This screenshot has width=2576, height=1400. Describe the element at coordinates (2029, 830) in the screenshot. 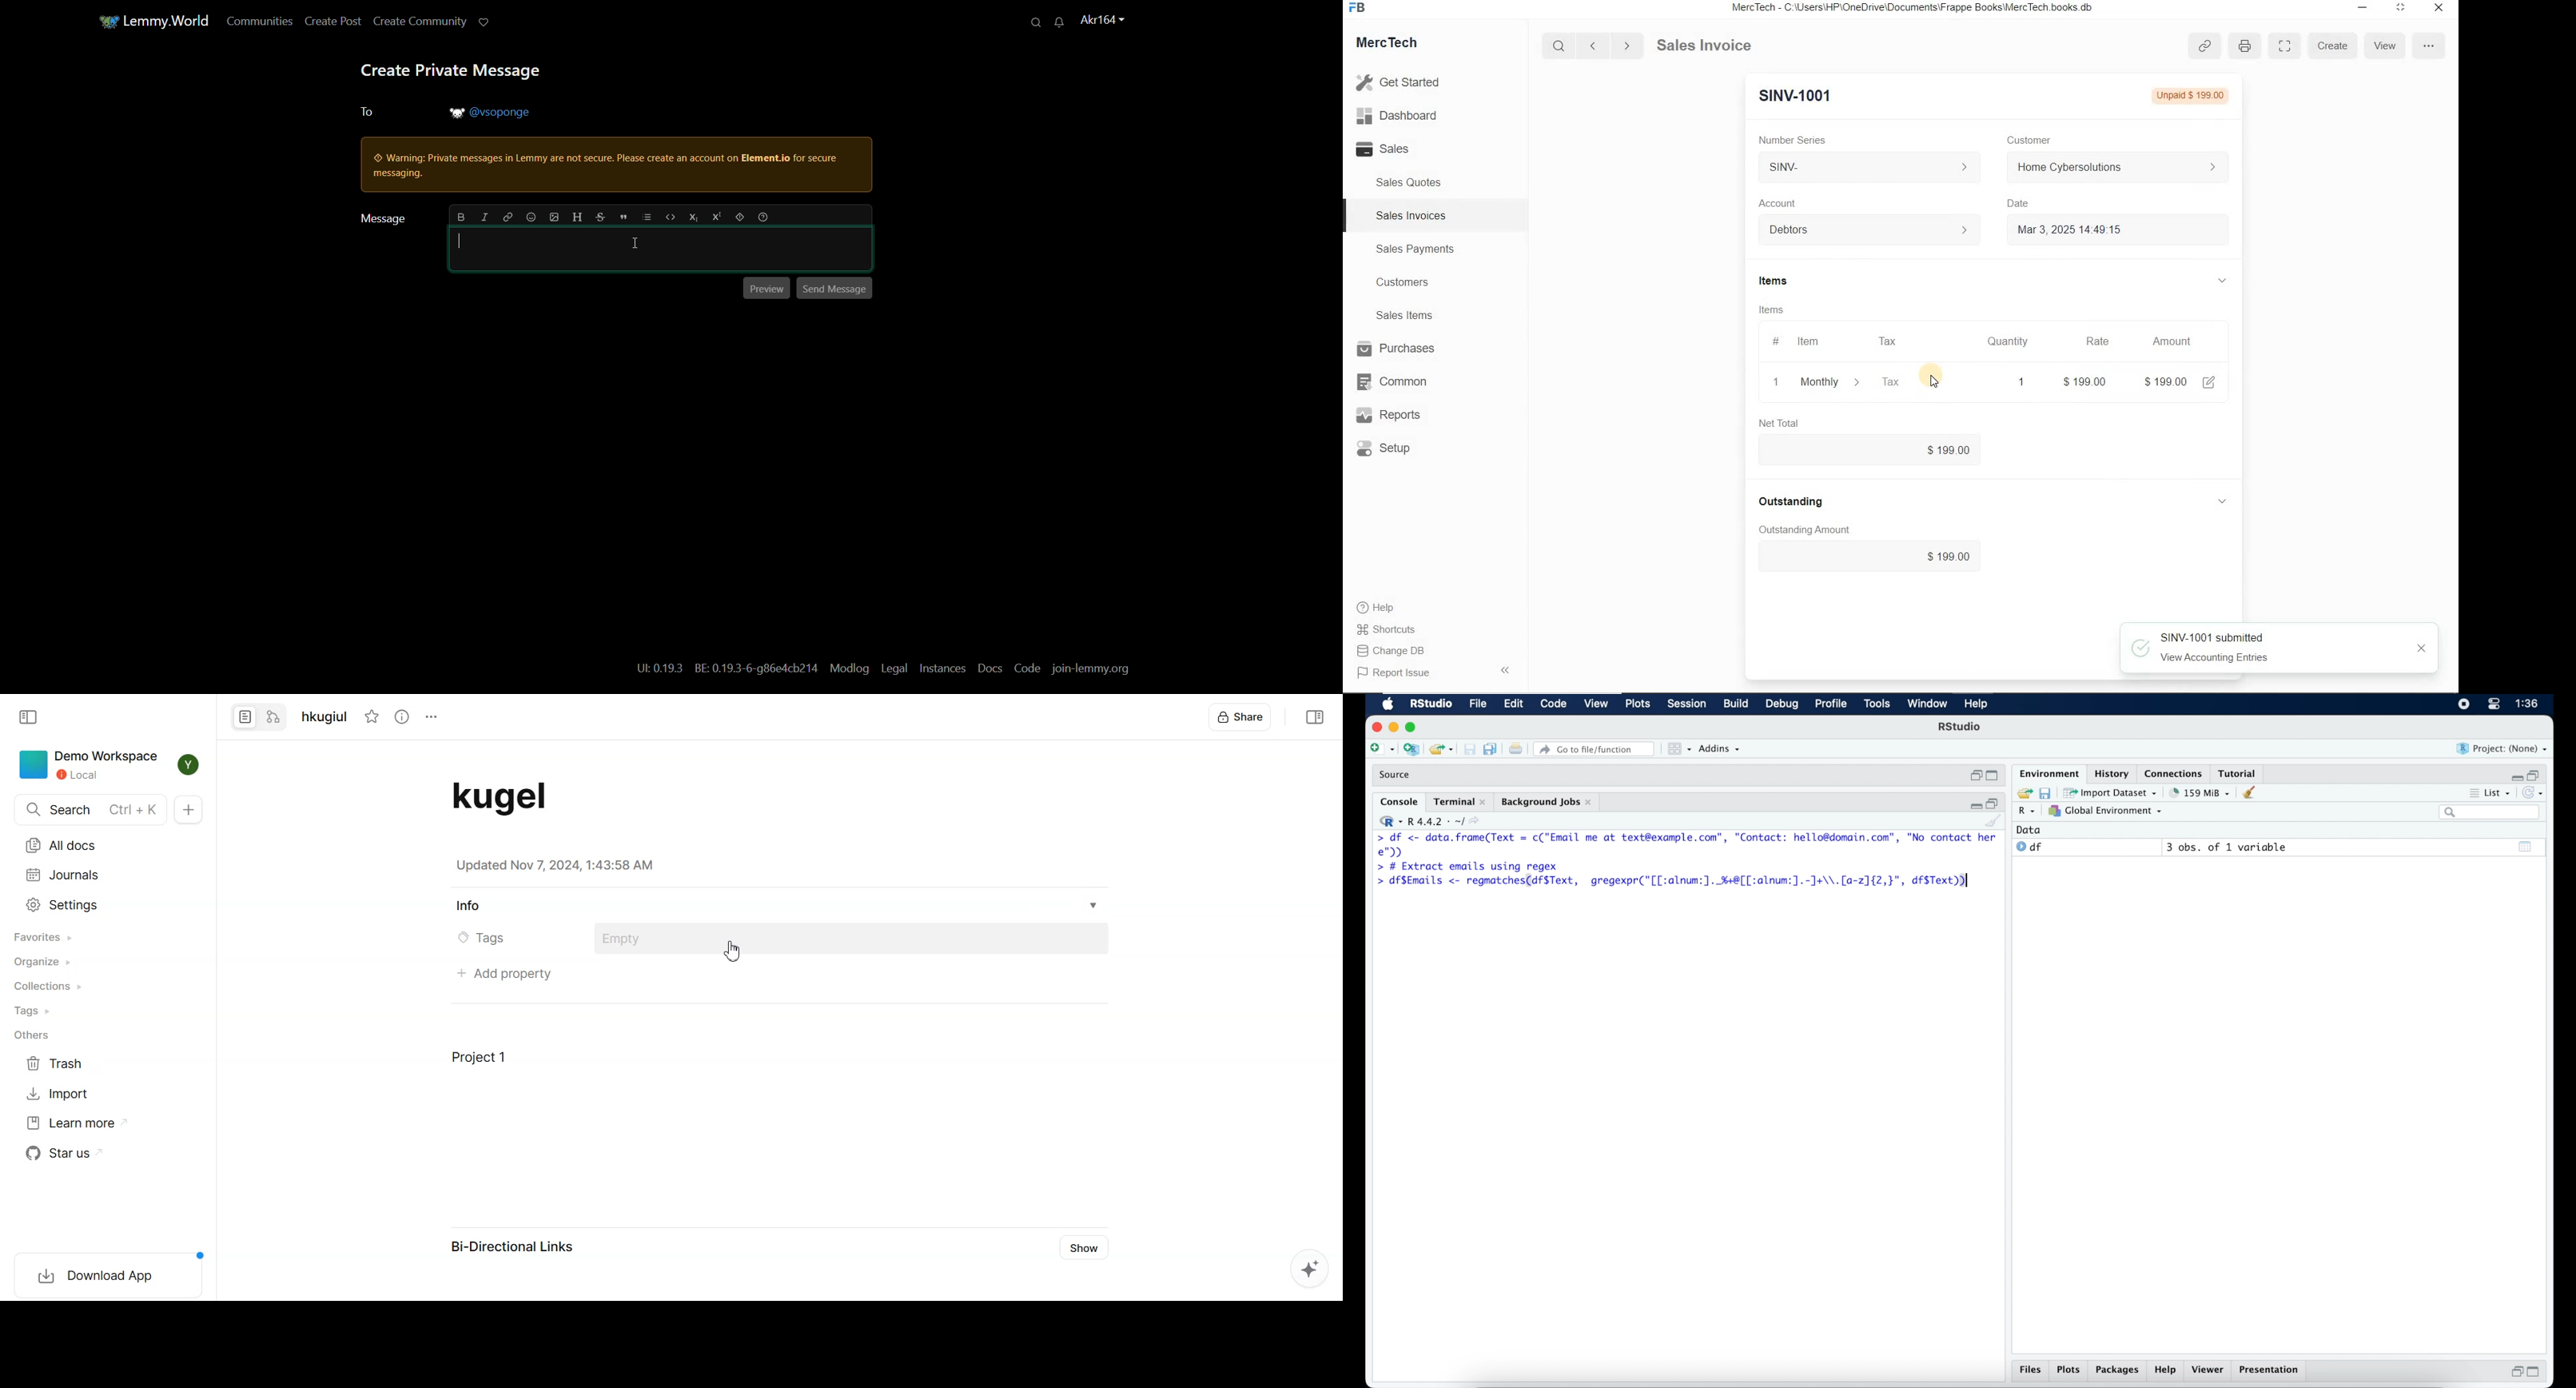

I see `date` at that location.